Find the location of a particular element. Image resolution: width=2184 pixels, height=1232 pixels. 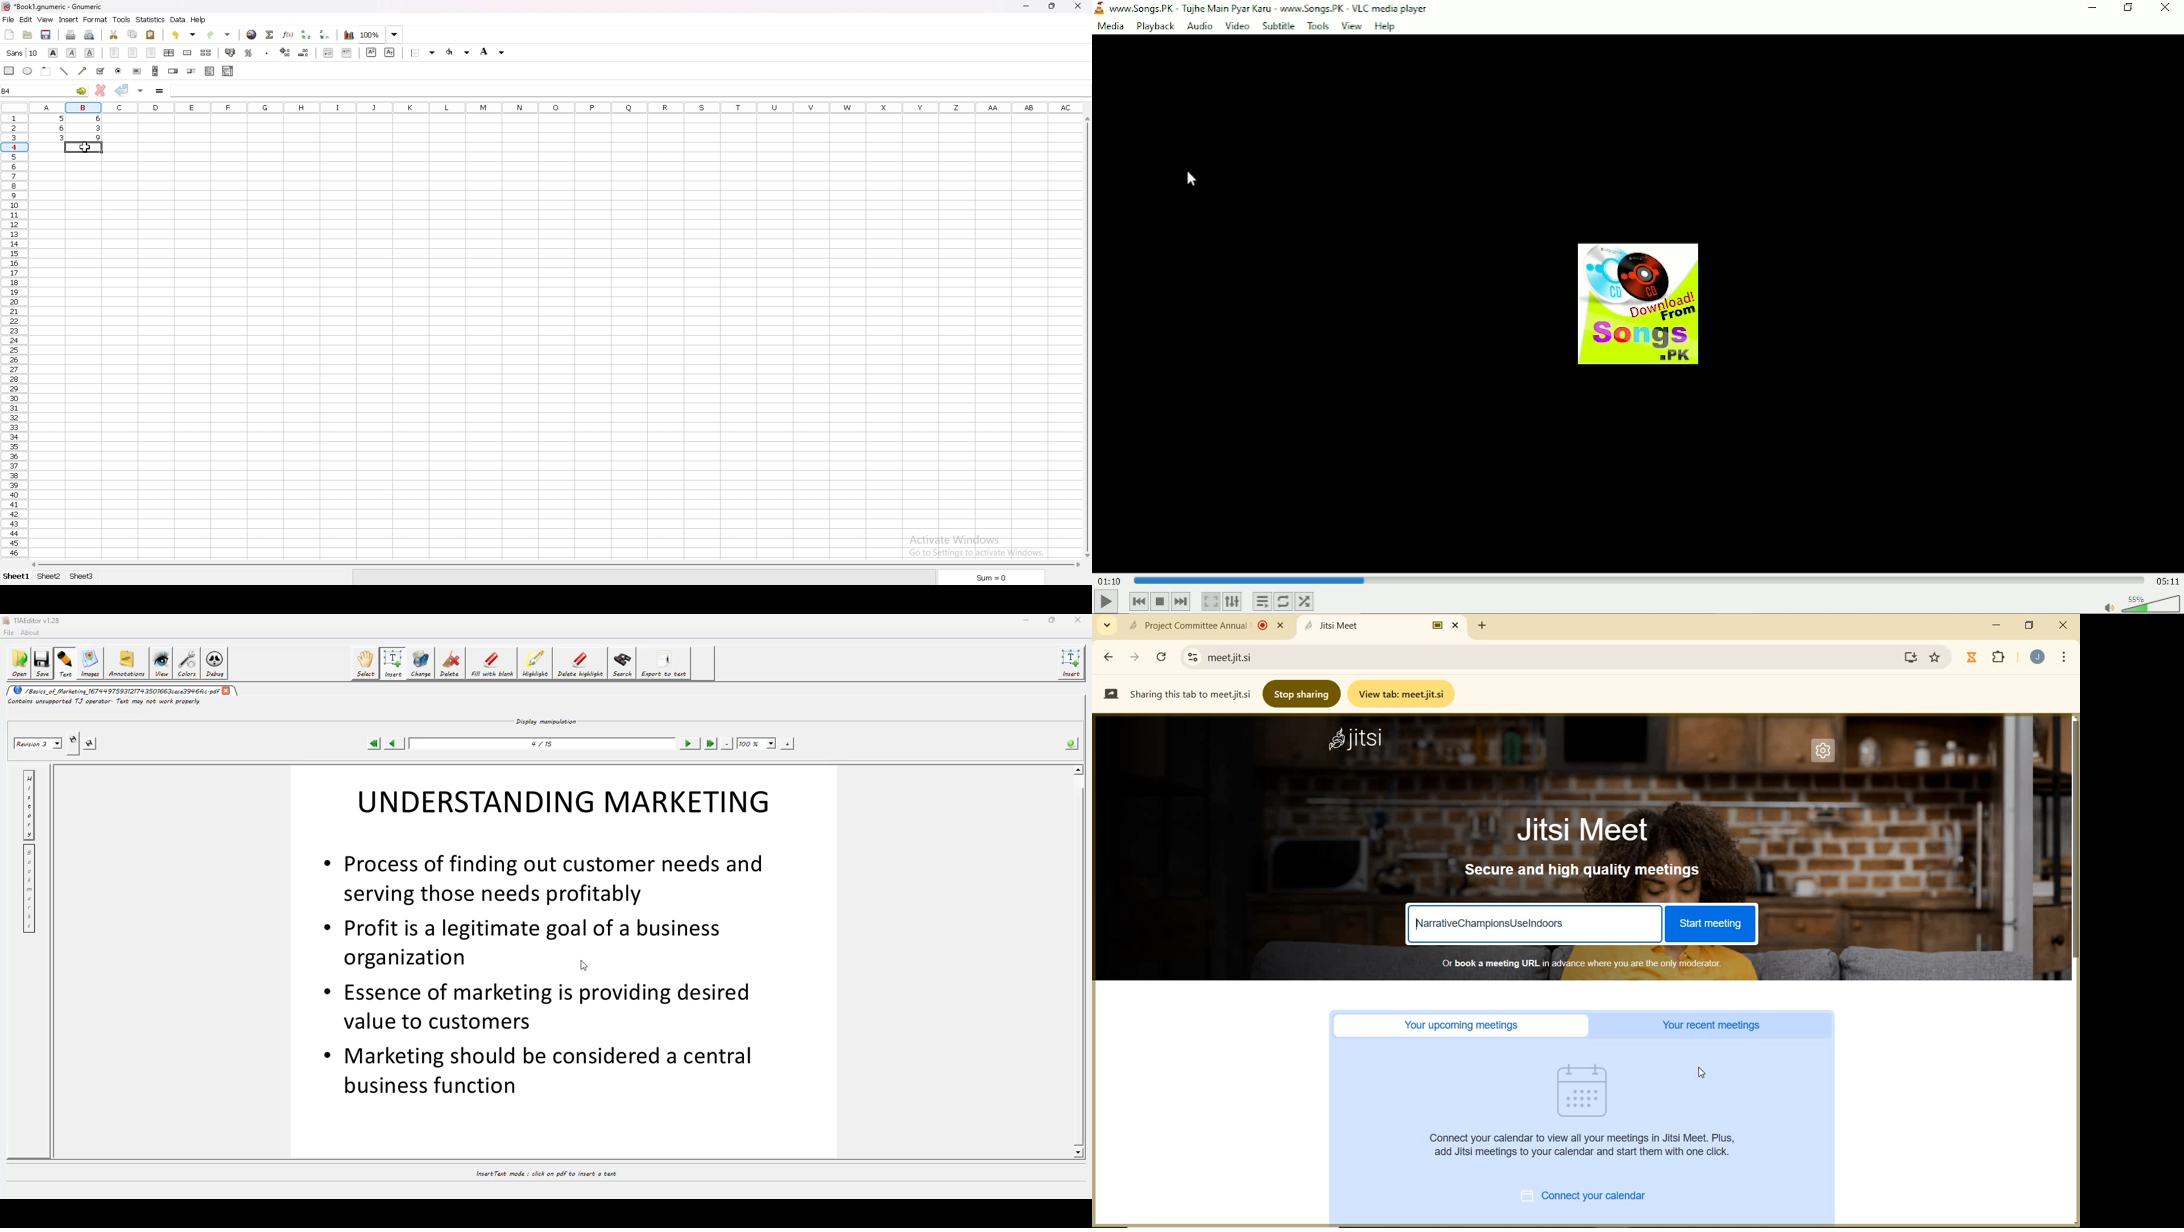

border is located at coordinates (421, 53).